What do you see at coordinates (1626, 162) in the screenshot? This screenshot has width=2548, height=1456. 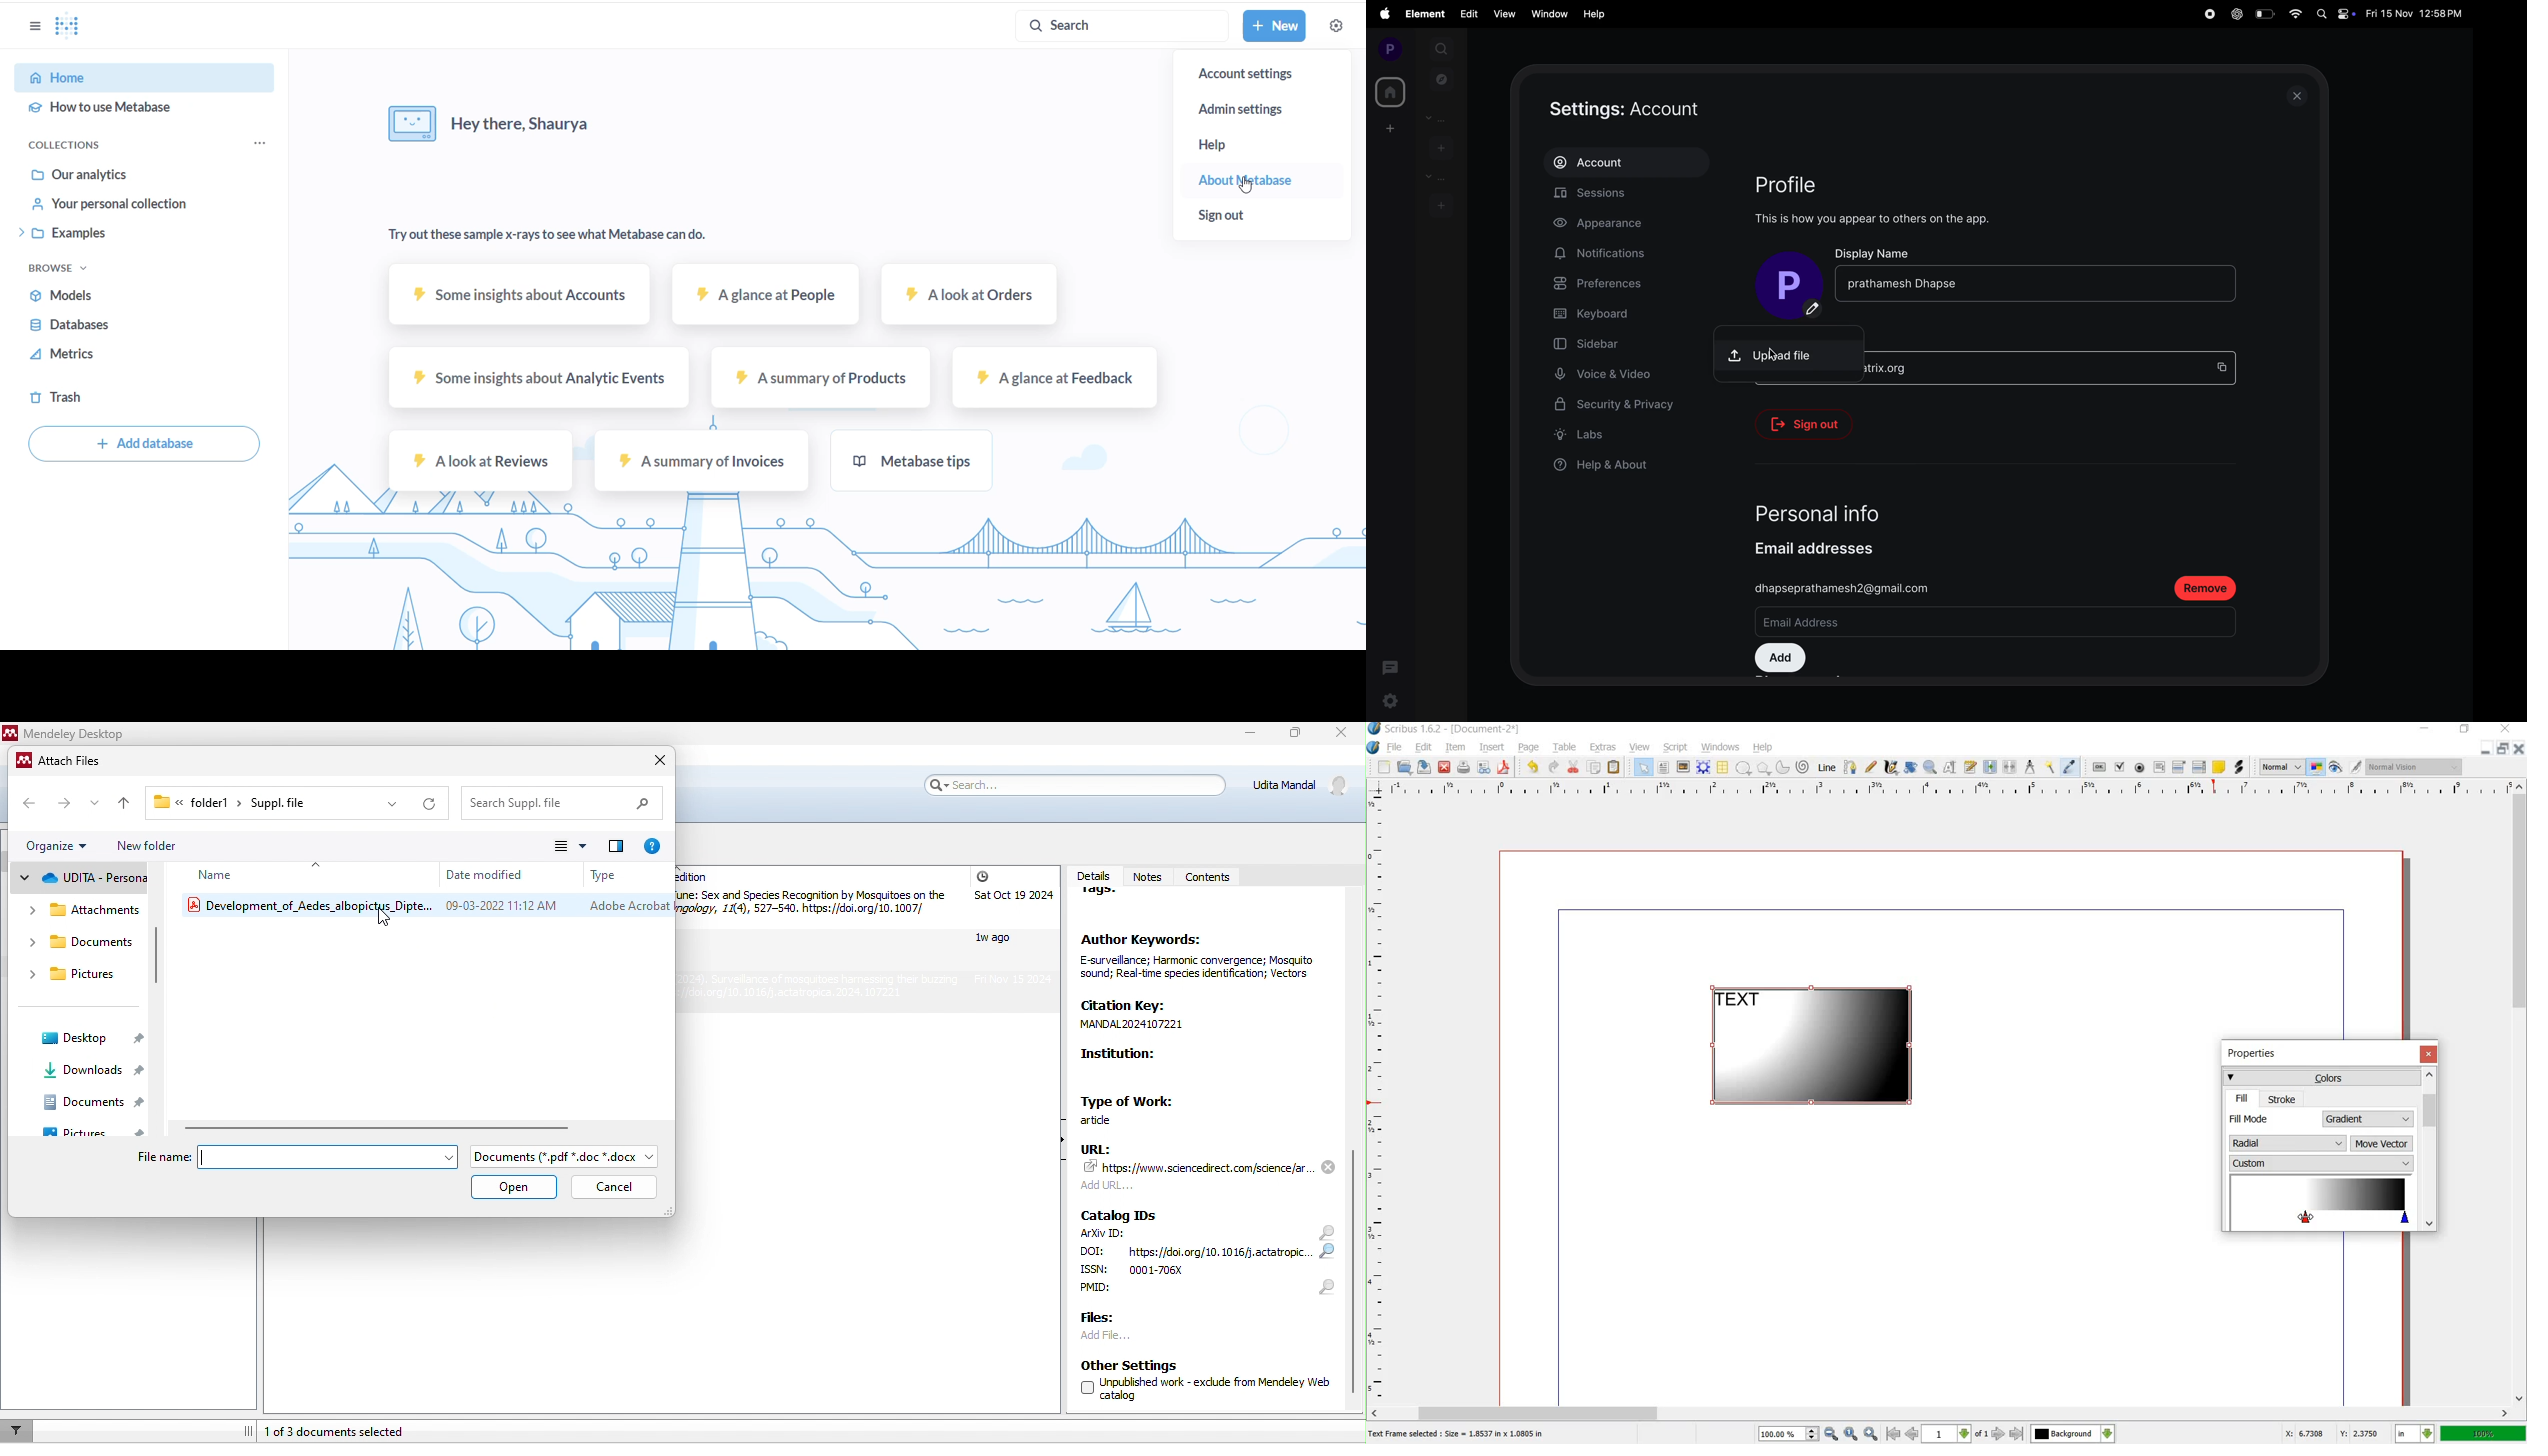 I see `account` at bounding box center [1626, 162].